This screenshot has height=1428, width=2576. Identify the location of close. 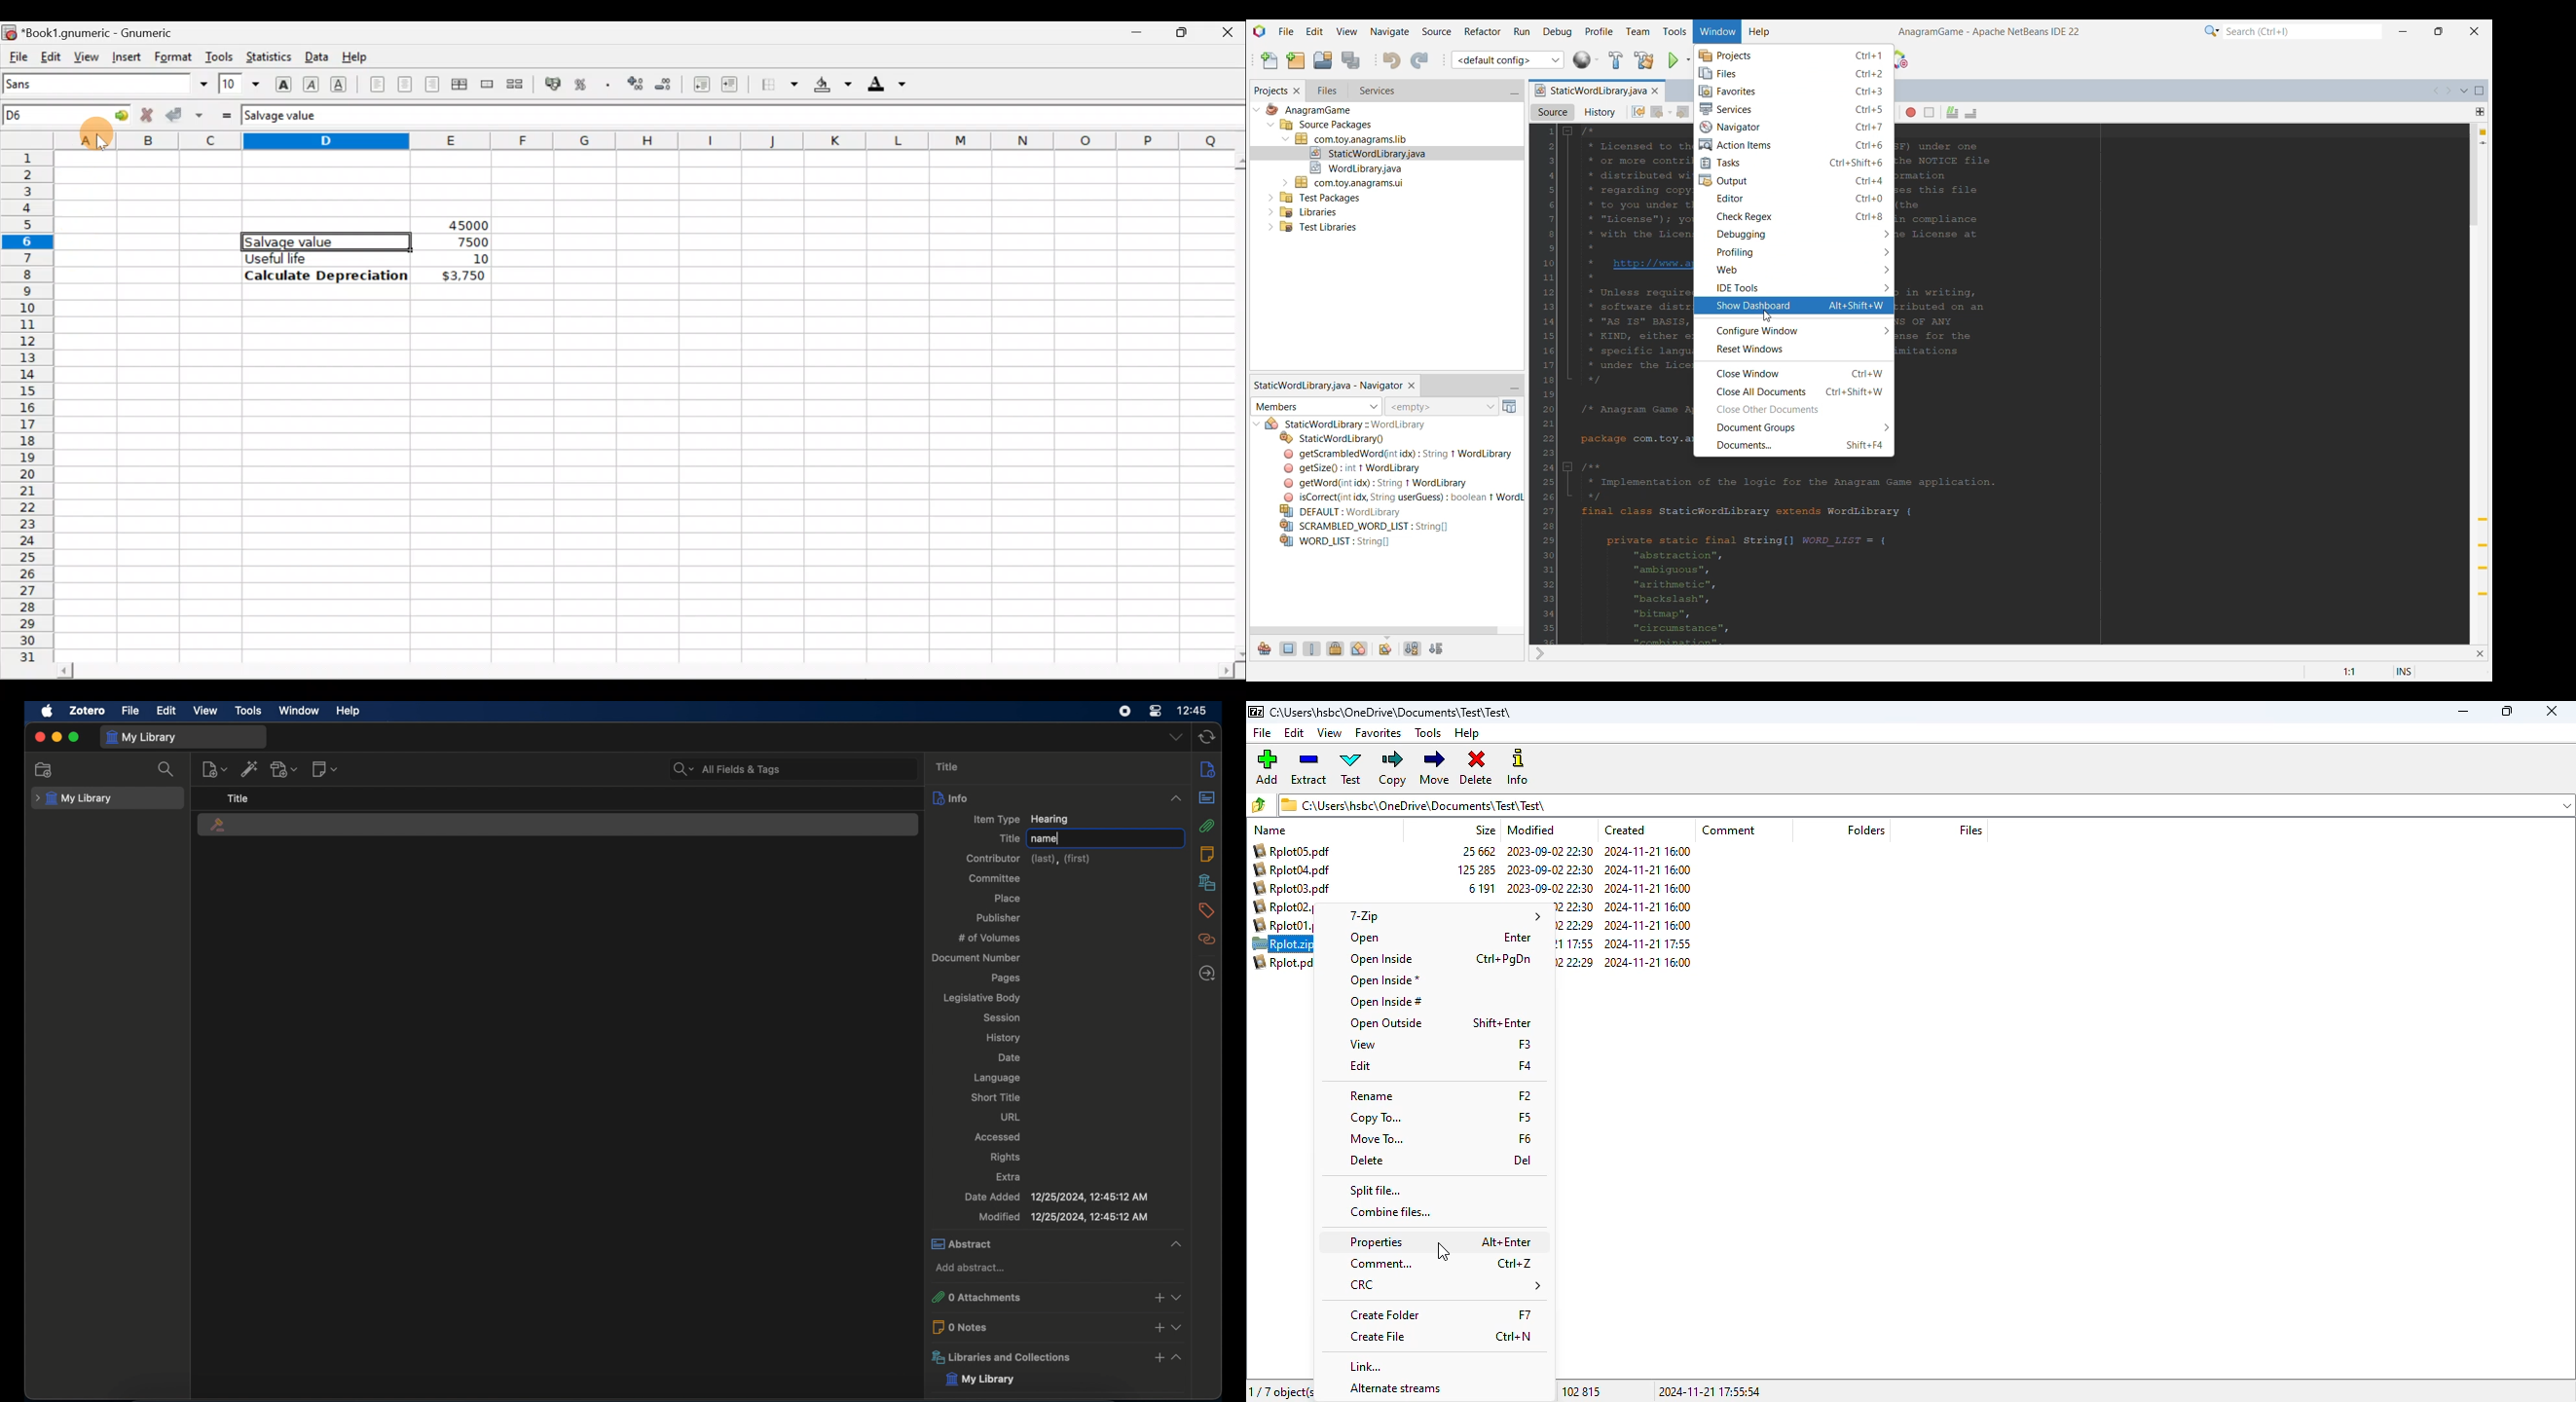
(39, 736).